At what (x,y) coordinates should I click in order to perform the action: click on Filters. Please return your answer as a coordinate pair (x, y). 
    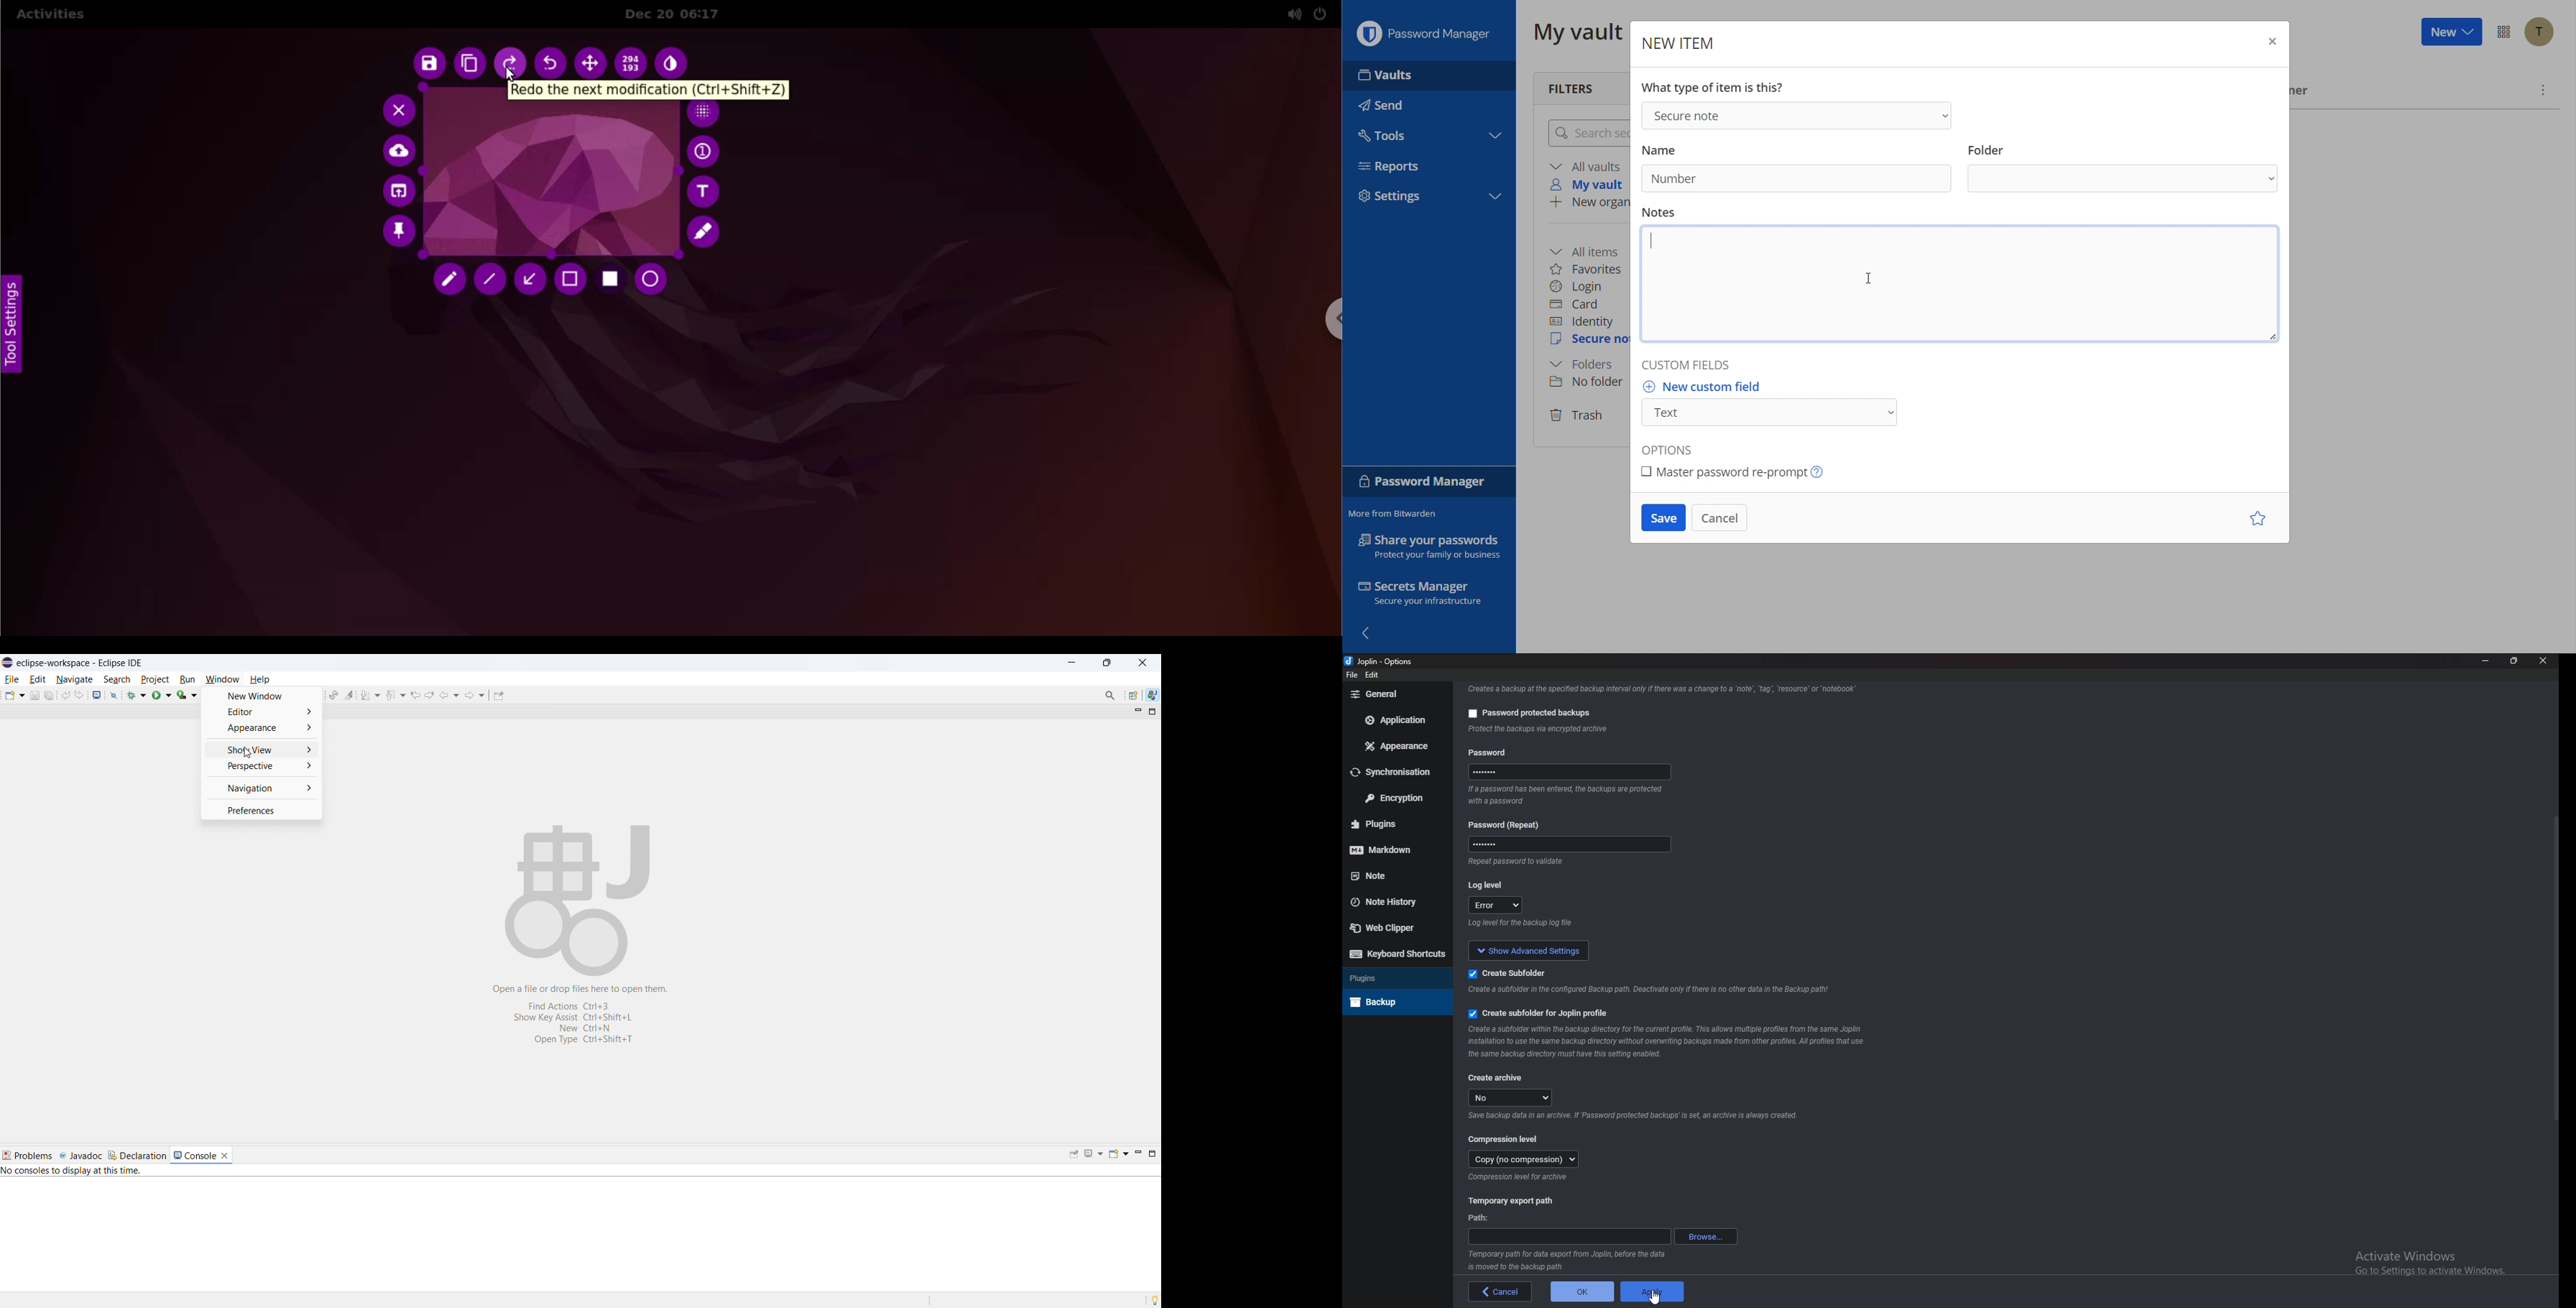
    Looking at the image, I should click on (1579, 85).